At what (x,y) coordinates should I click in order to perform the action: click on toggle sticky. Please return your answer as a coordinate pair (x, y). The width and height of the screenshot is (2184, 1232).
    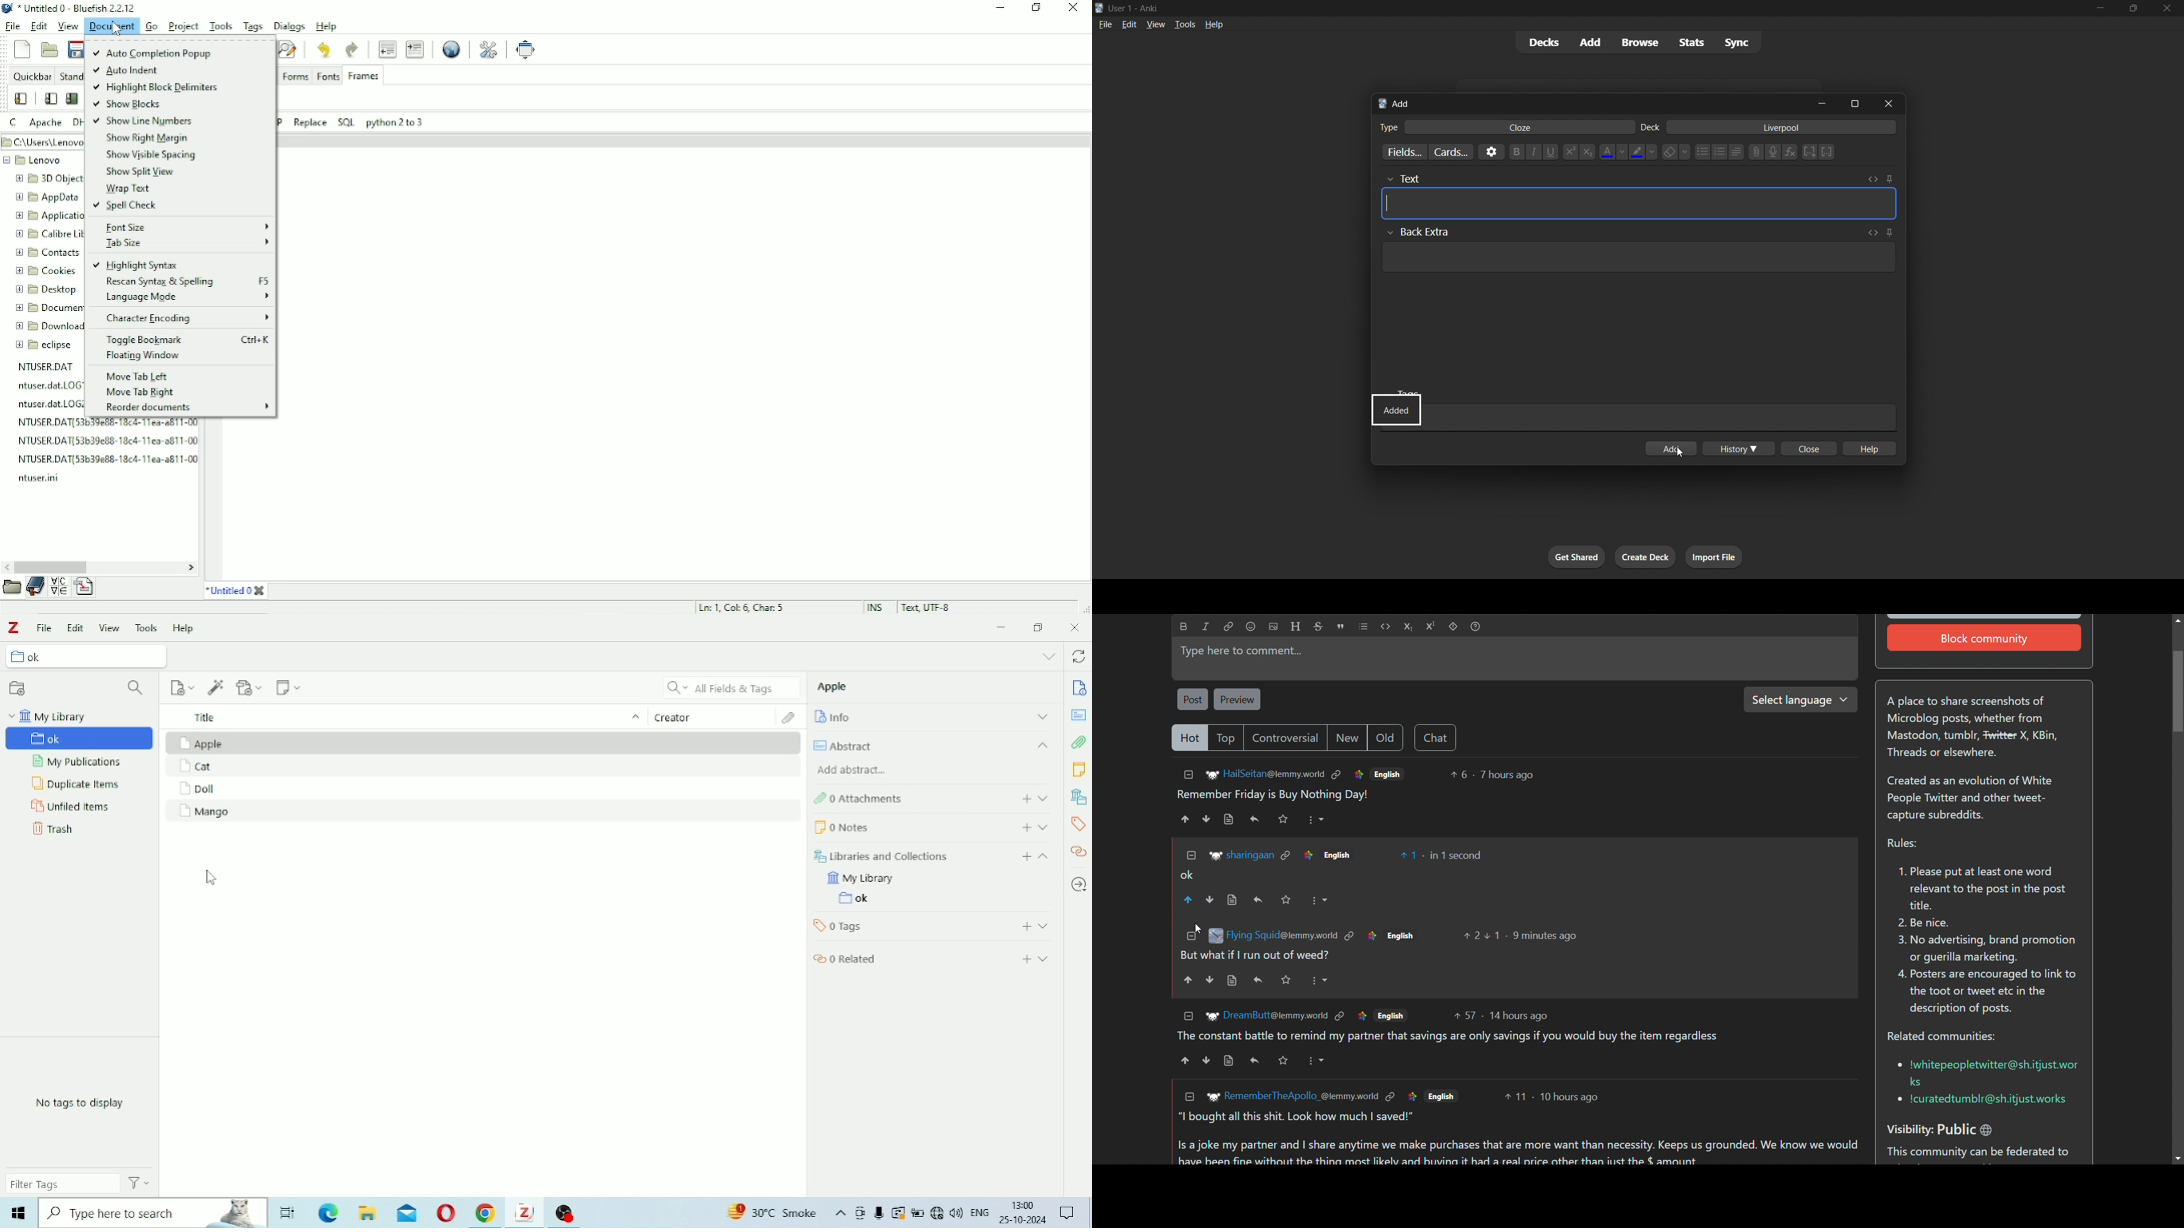
    Looking at the image, I should click on (1890, 232).